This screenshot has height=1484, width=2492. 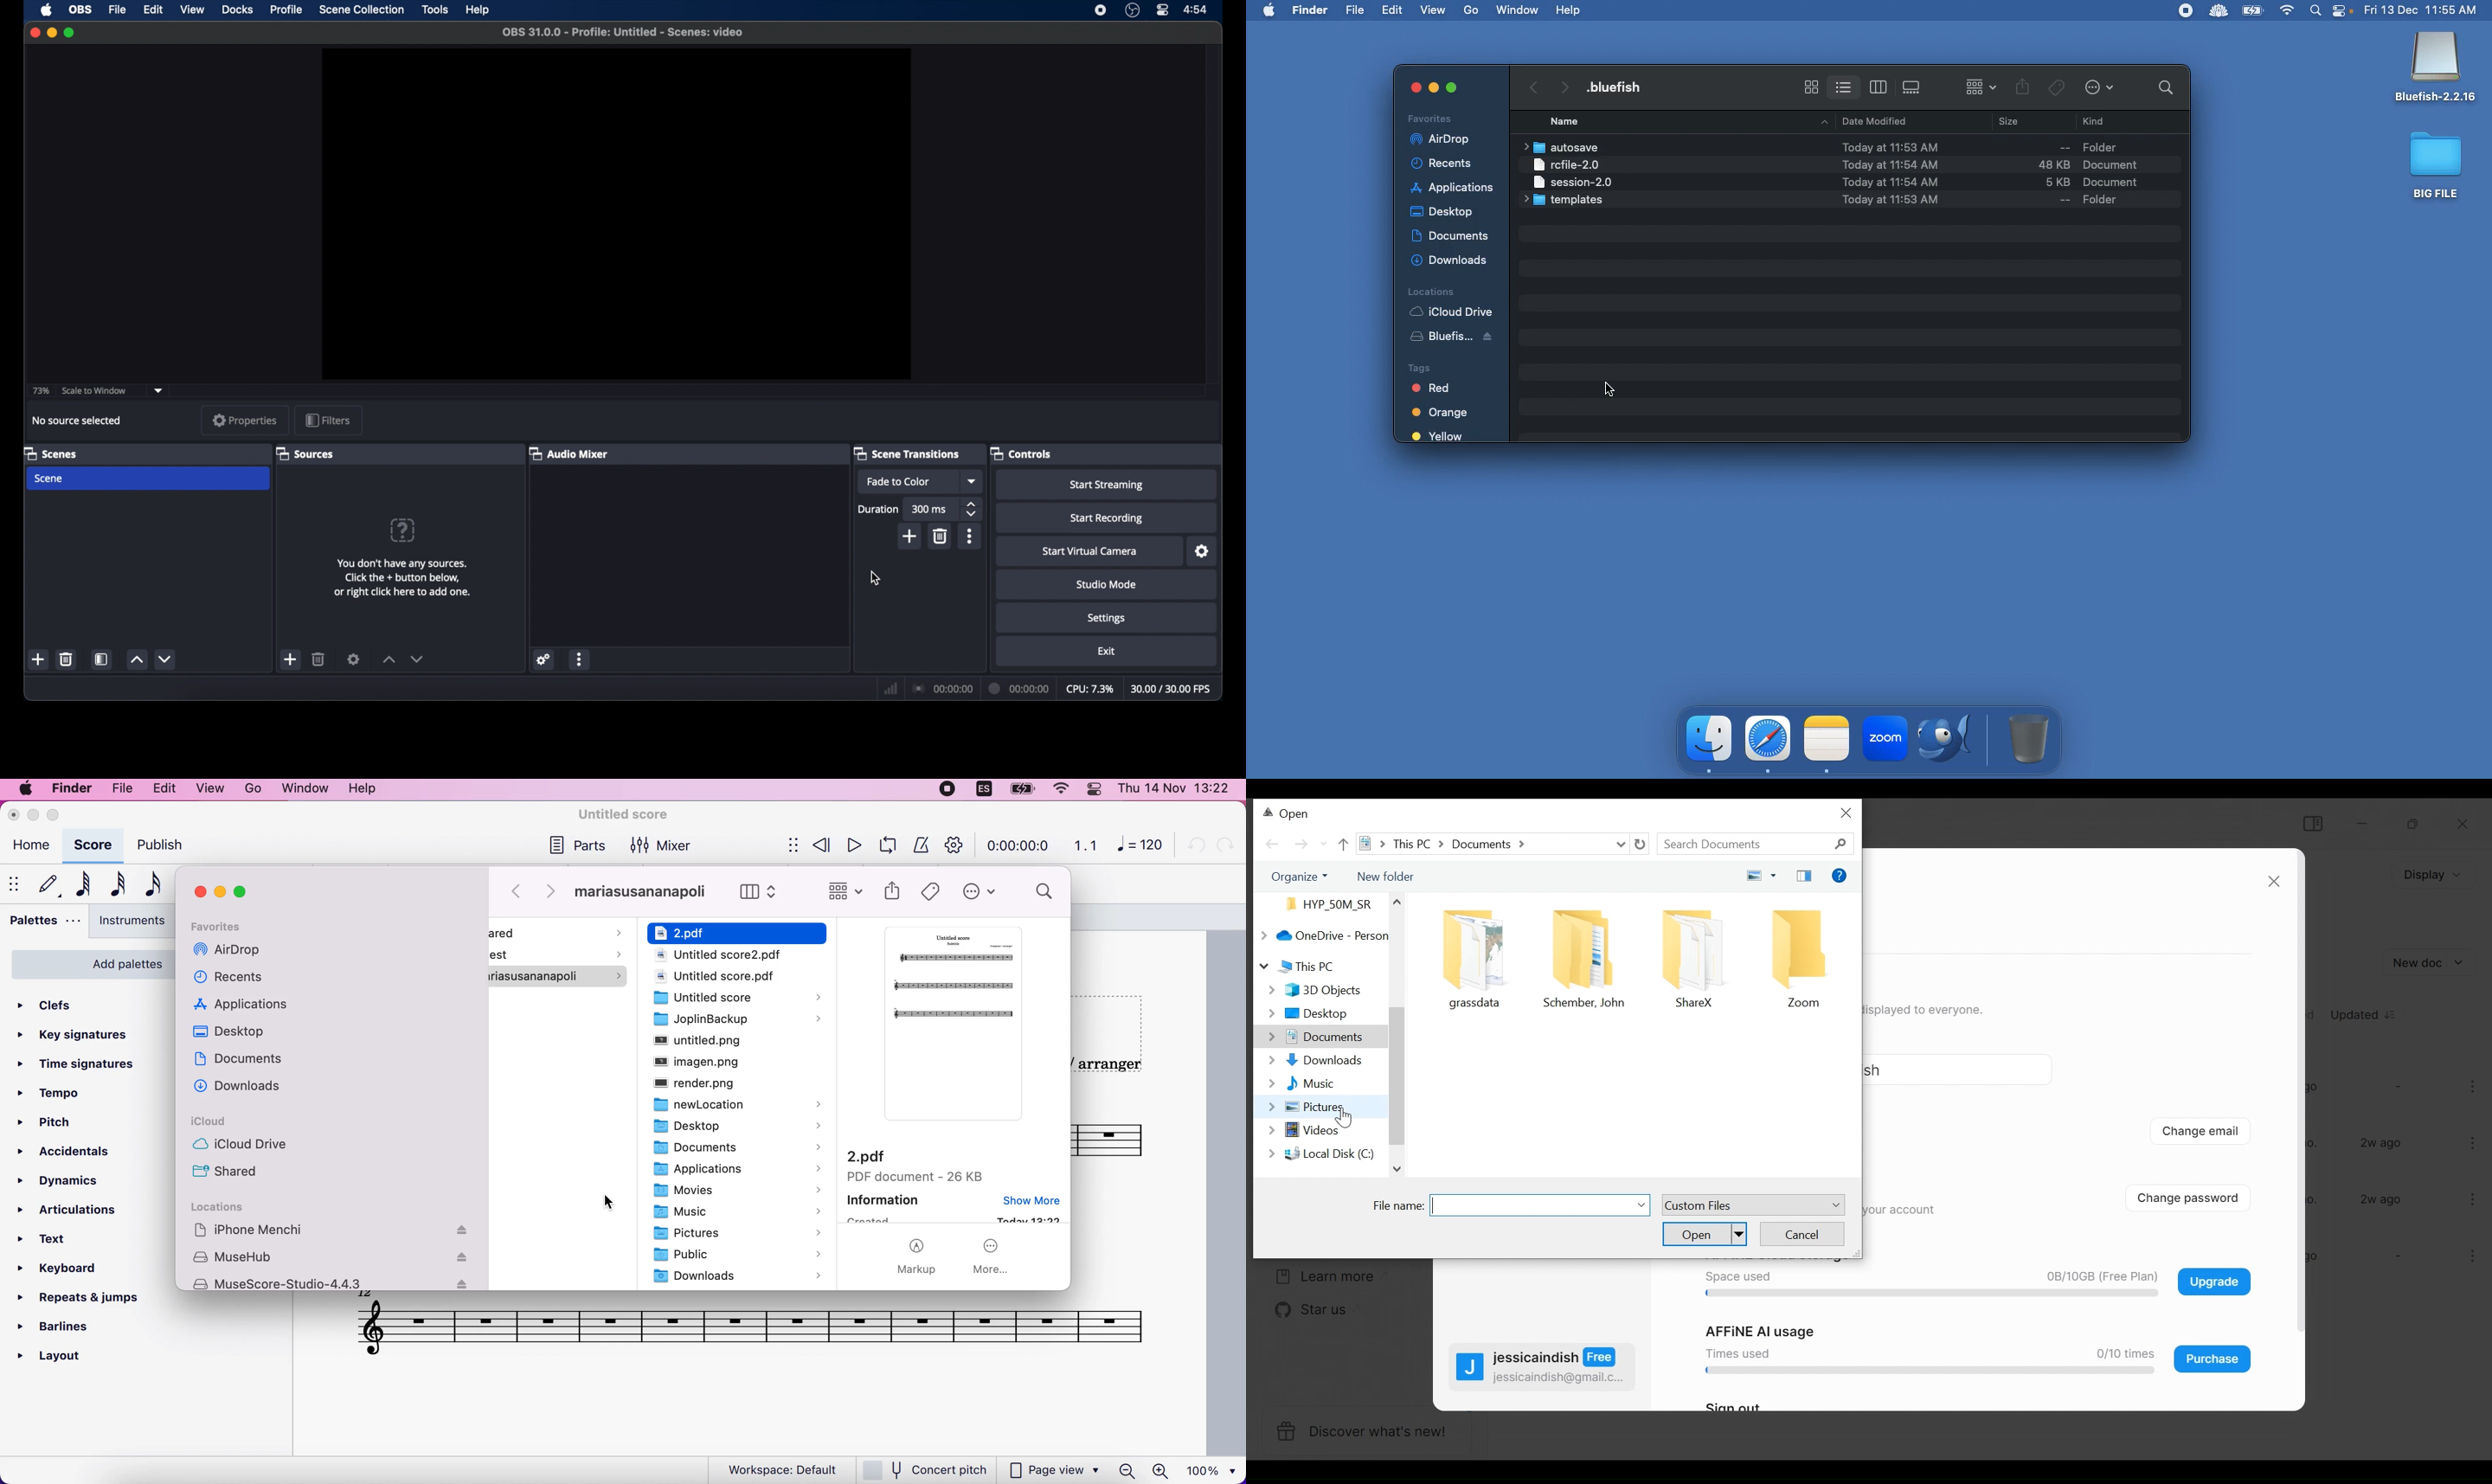 What do you see at coordinates (2431, 962) in the screenshot?
I see `Add New document` at bounding box center [2431, 962].